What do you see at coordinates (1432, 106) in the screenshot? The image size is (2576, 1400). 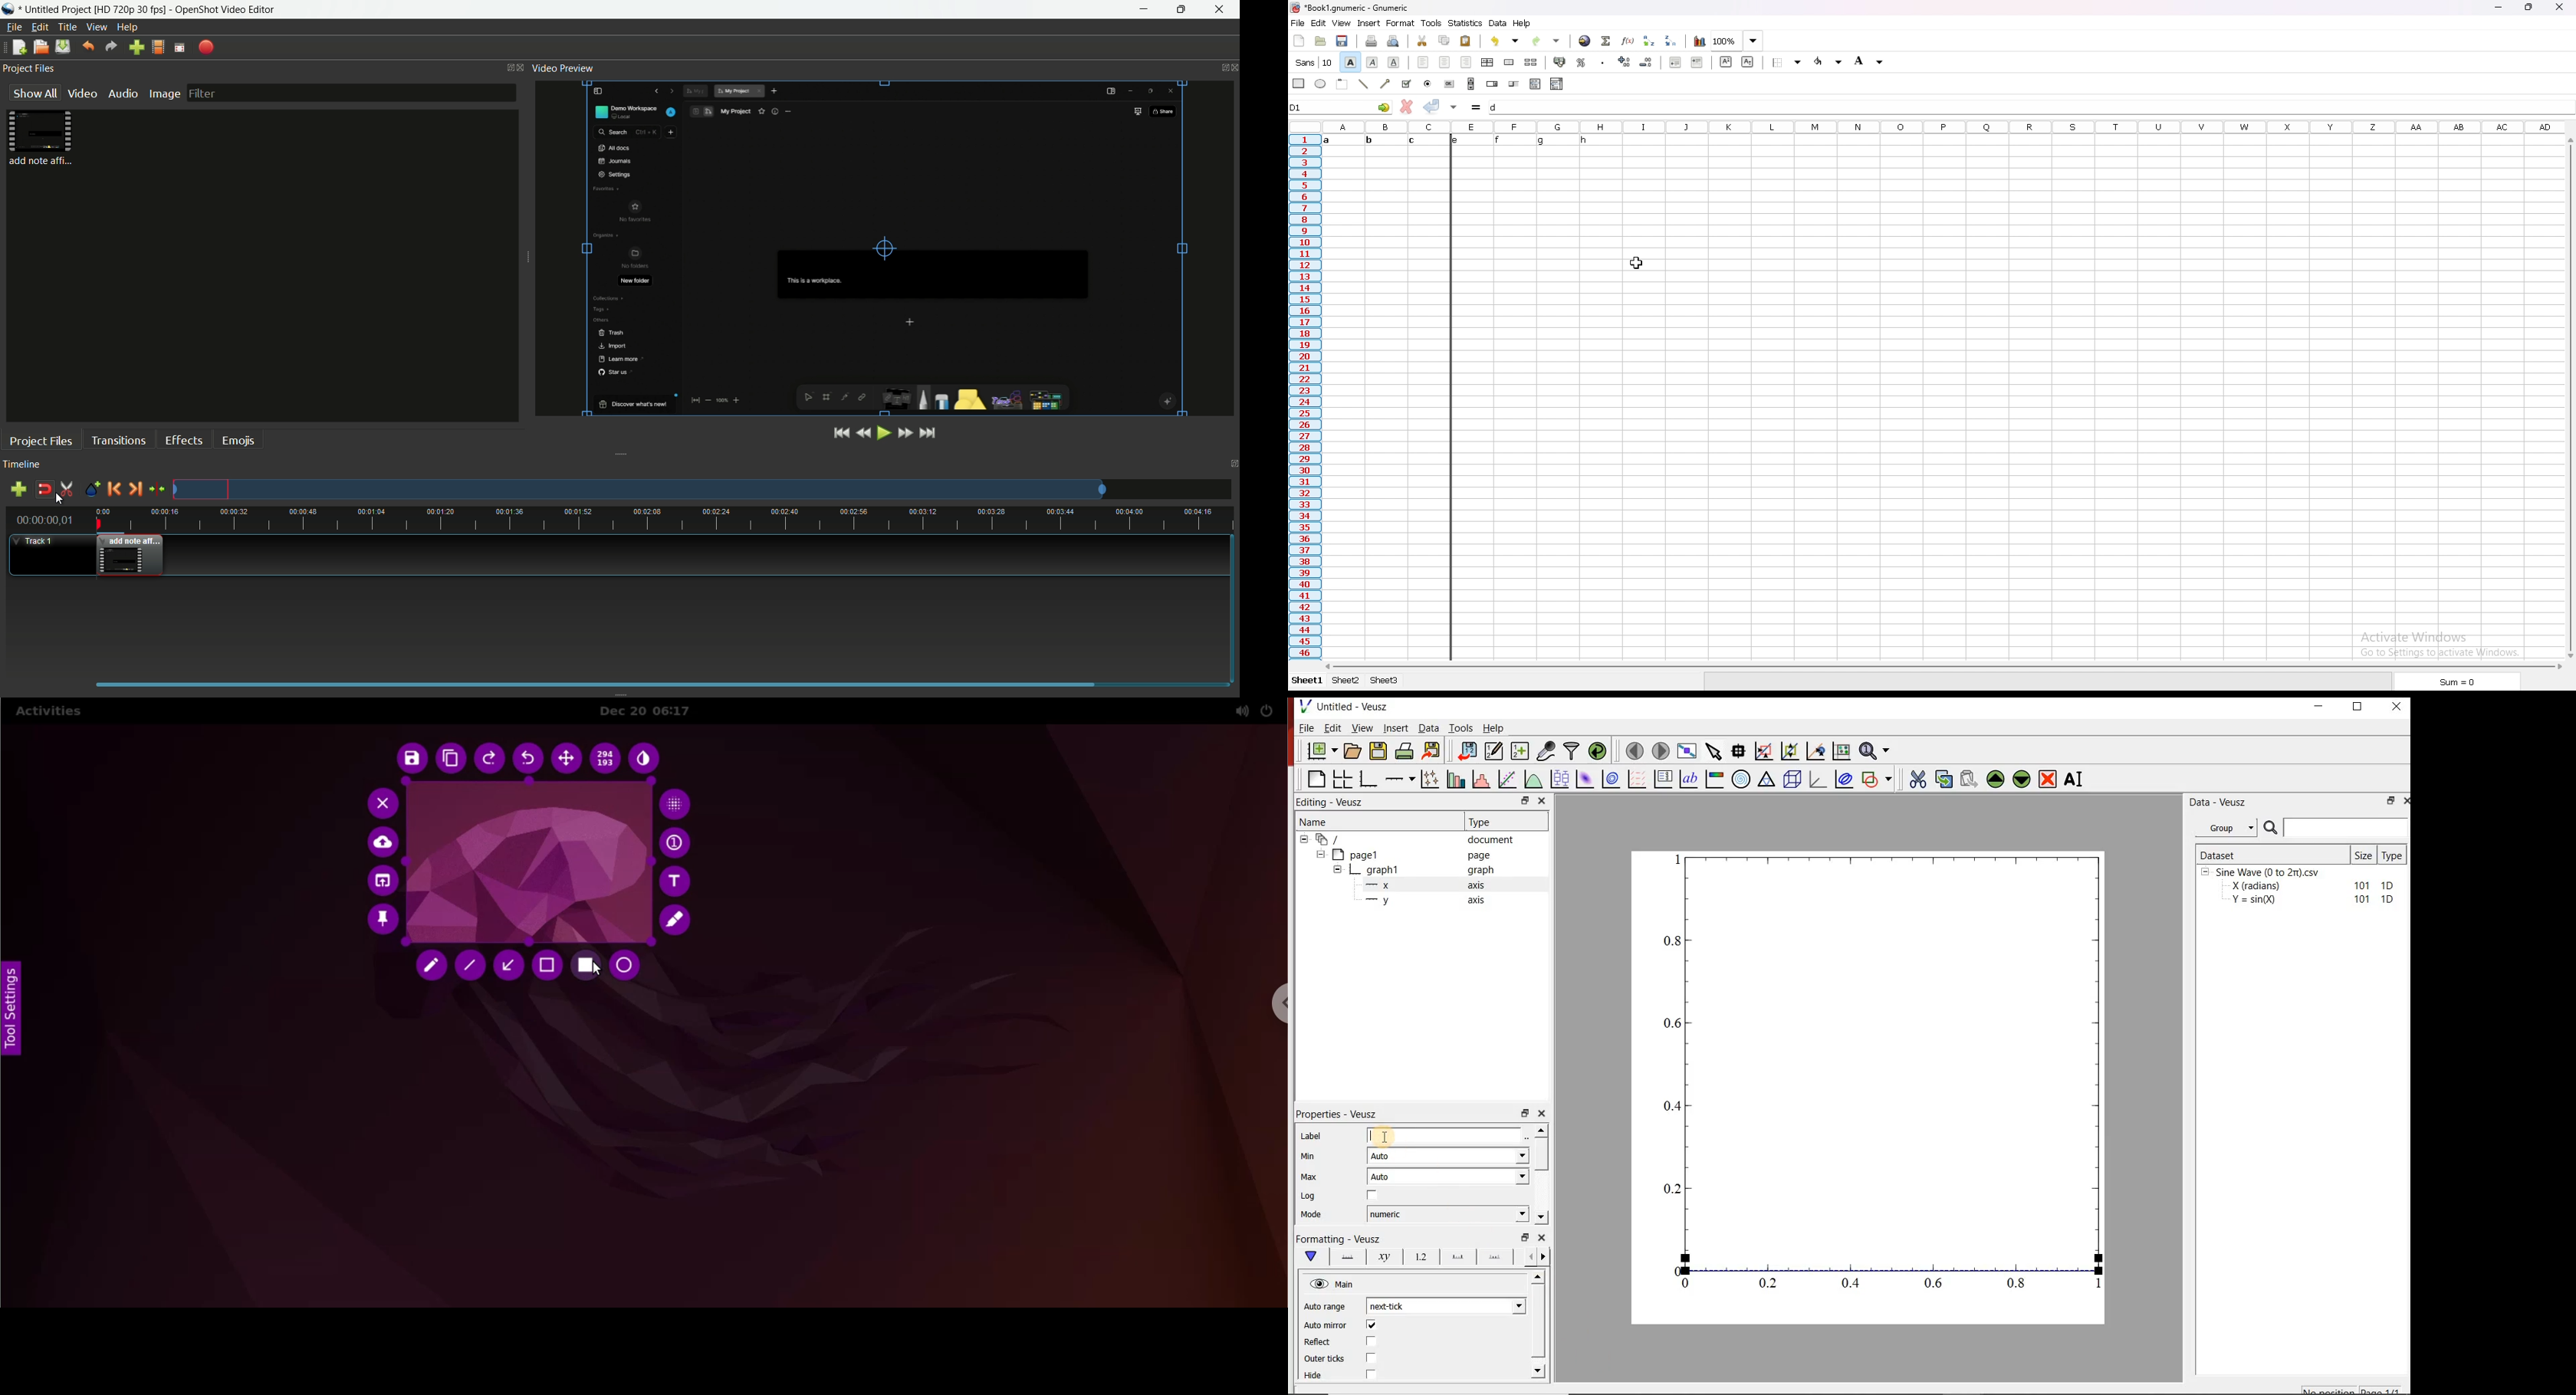 I see `accept changes` at bounding box center [1432, 106].